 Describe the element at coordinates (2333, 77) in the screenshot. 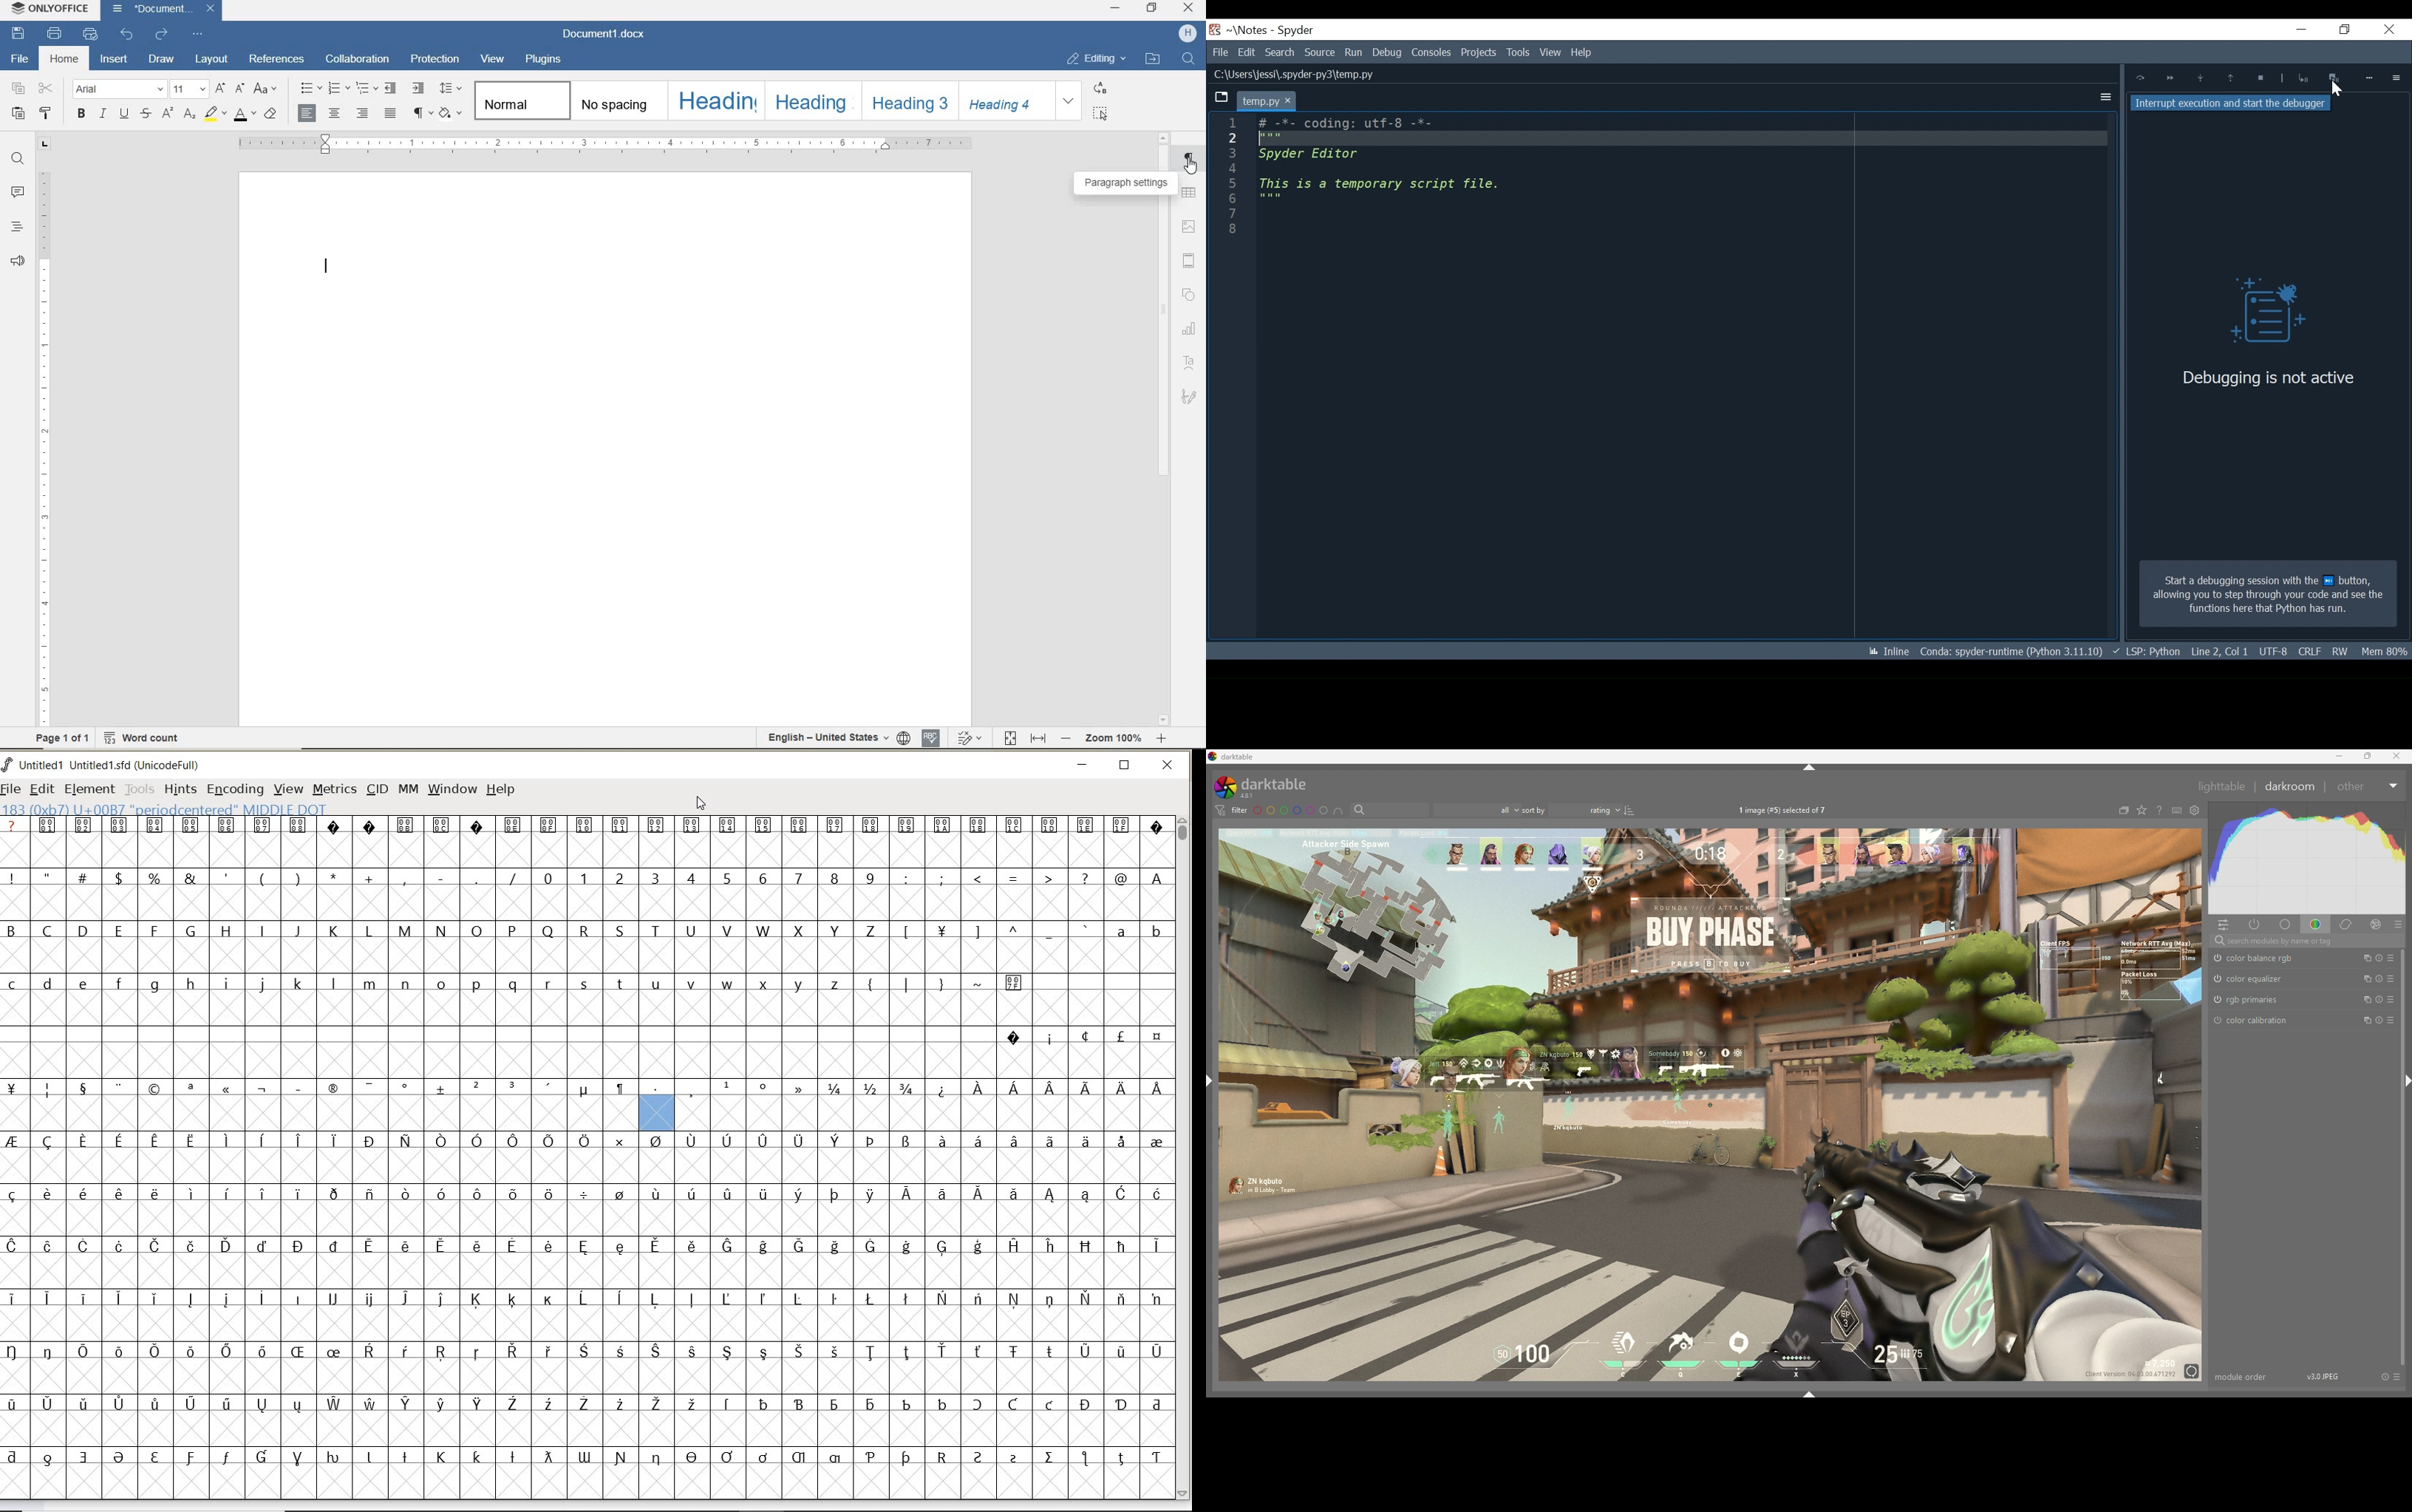

I see `Interrupt execution and start the debugger` at that location.